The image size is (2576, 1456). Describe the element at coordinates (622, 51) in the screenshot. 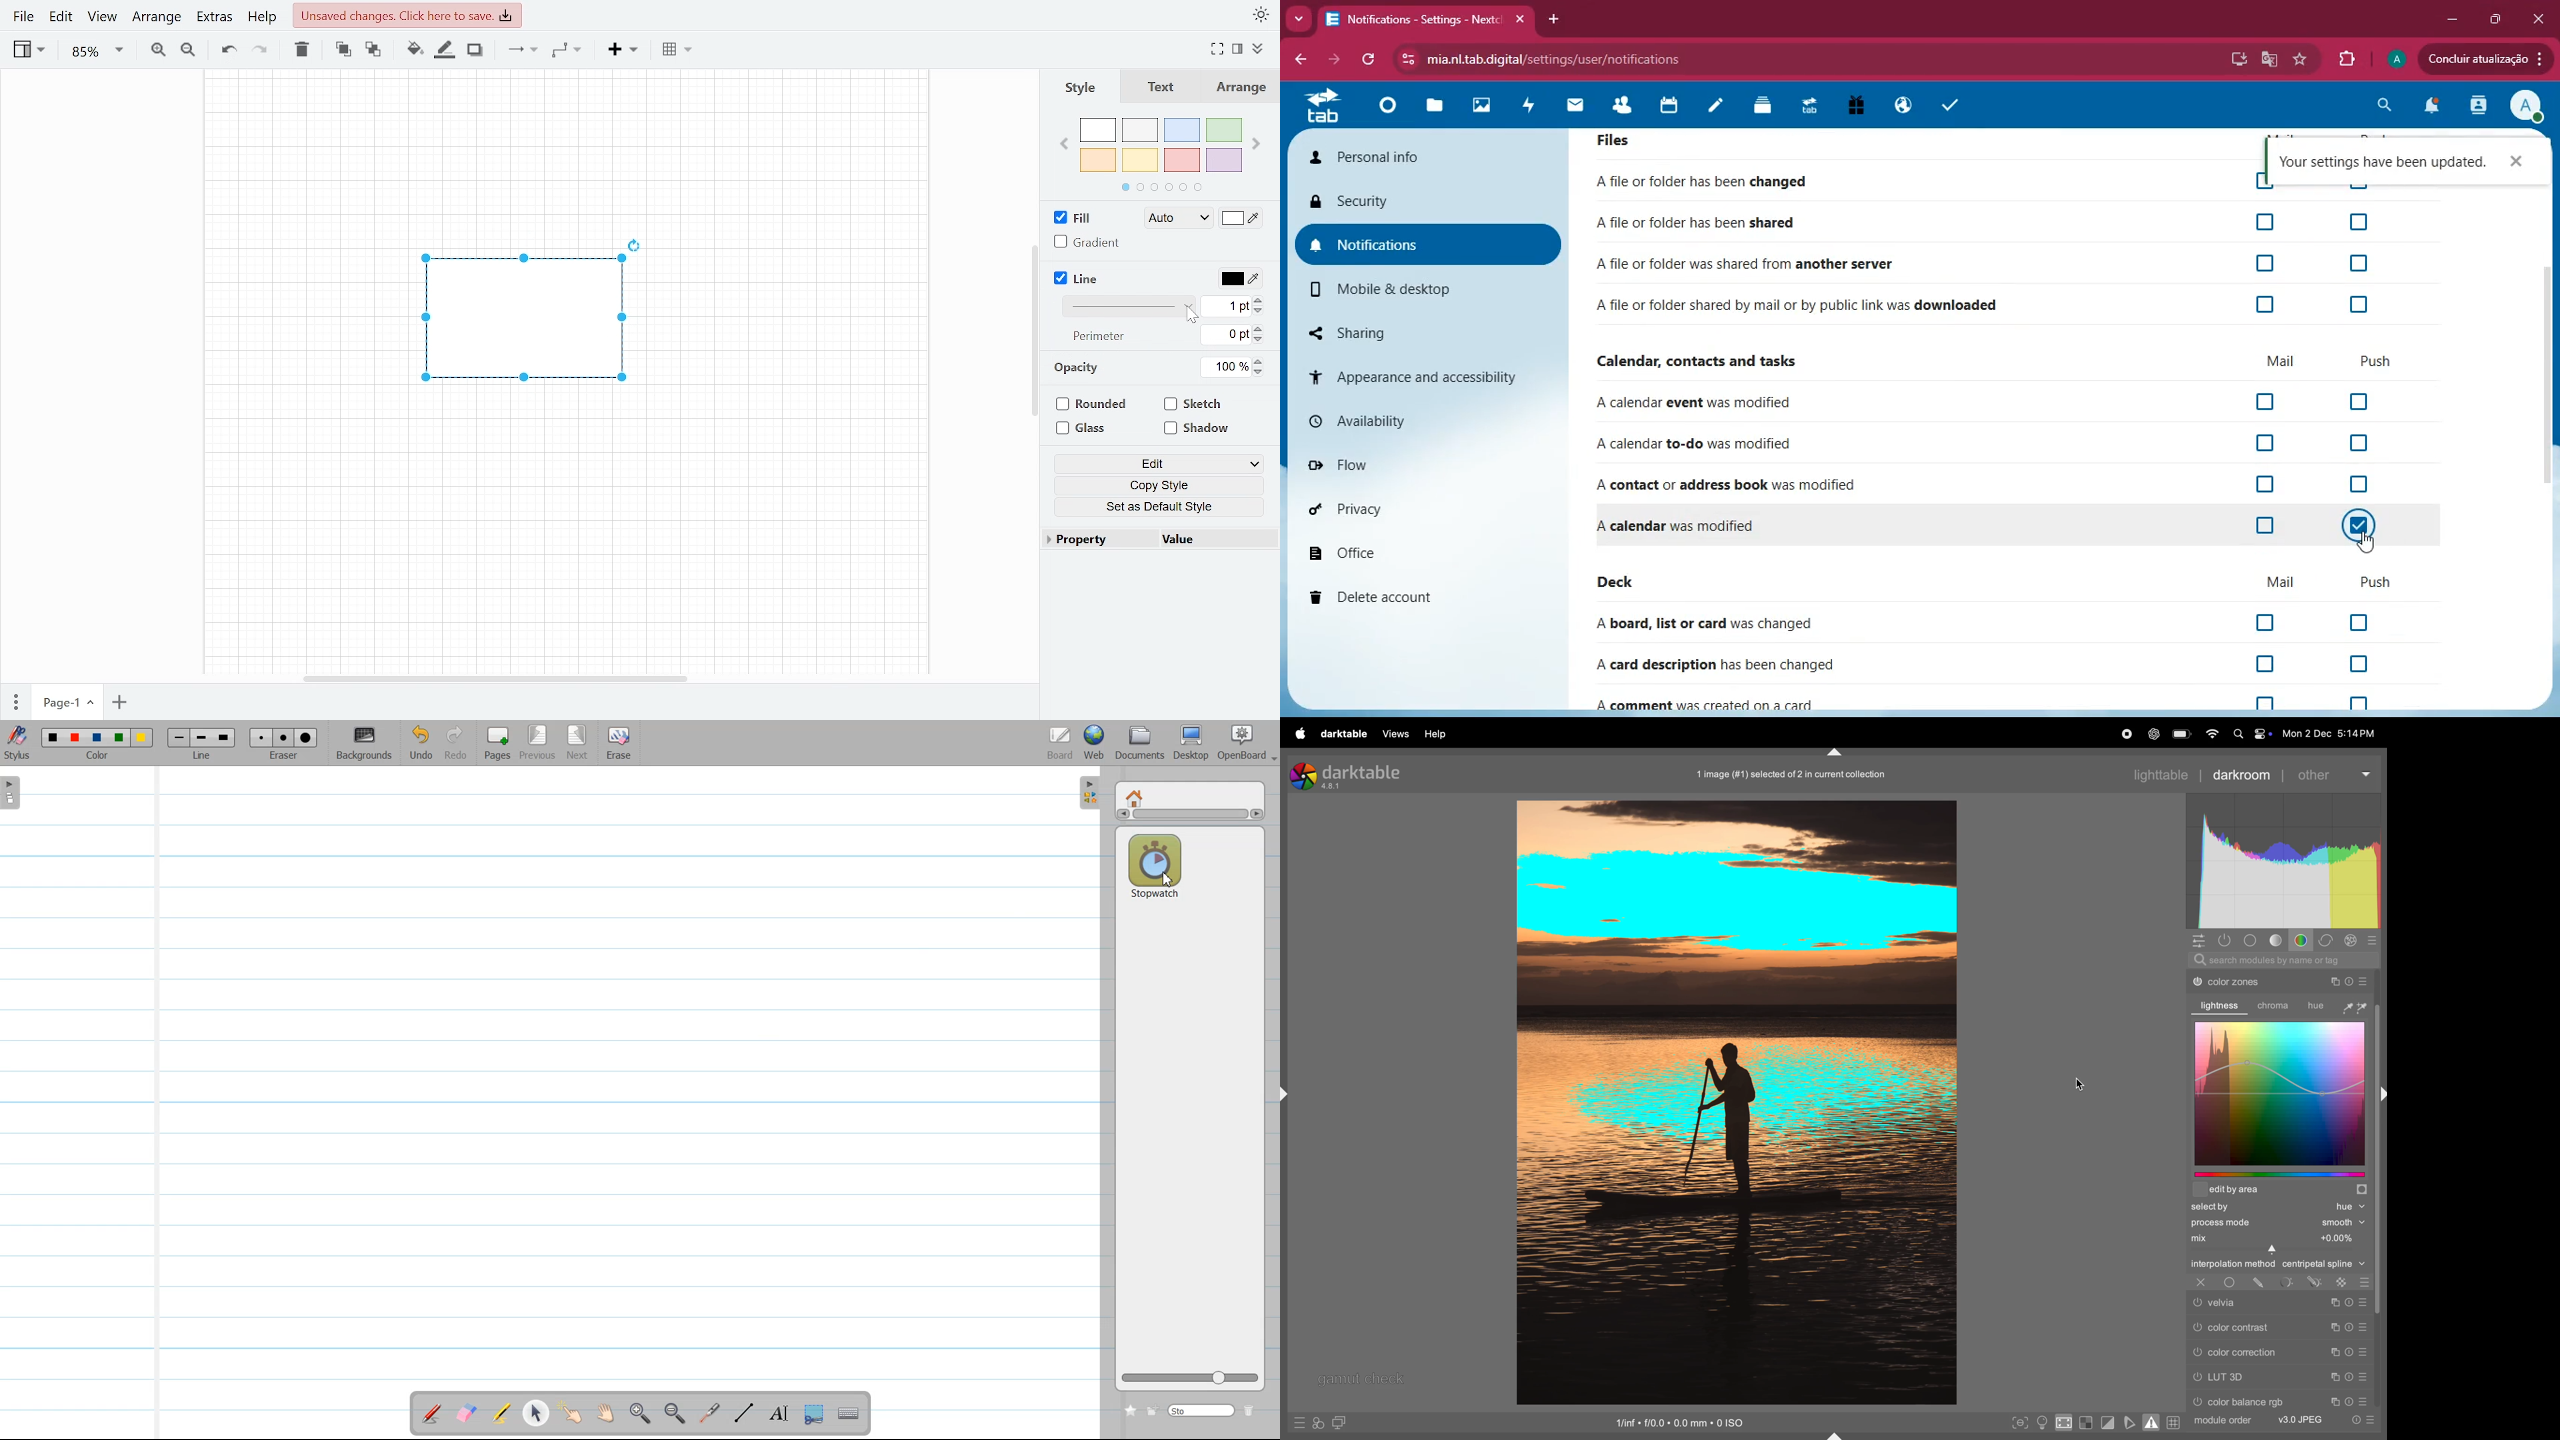

I see `Insert` at that location.